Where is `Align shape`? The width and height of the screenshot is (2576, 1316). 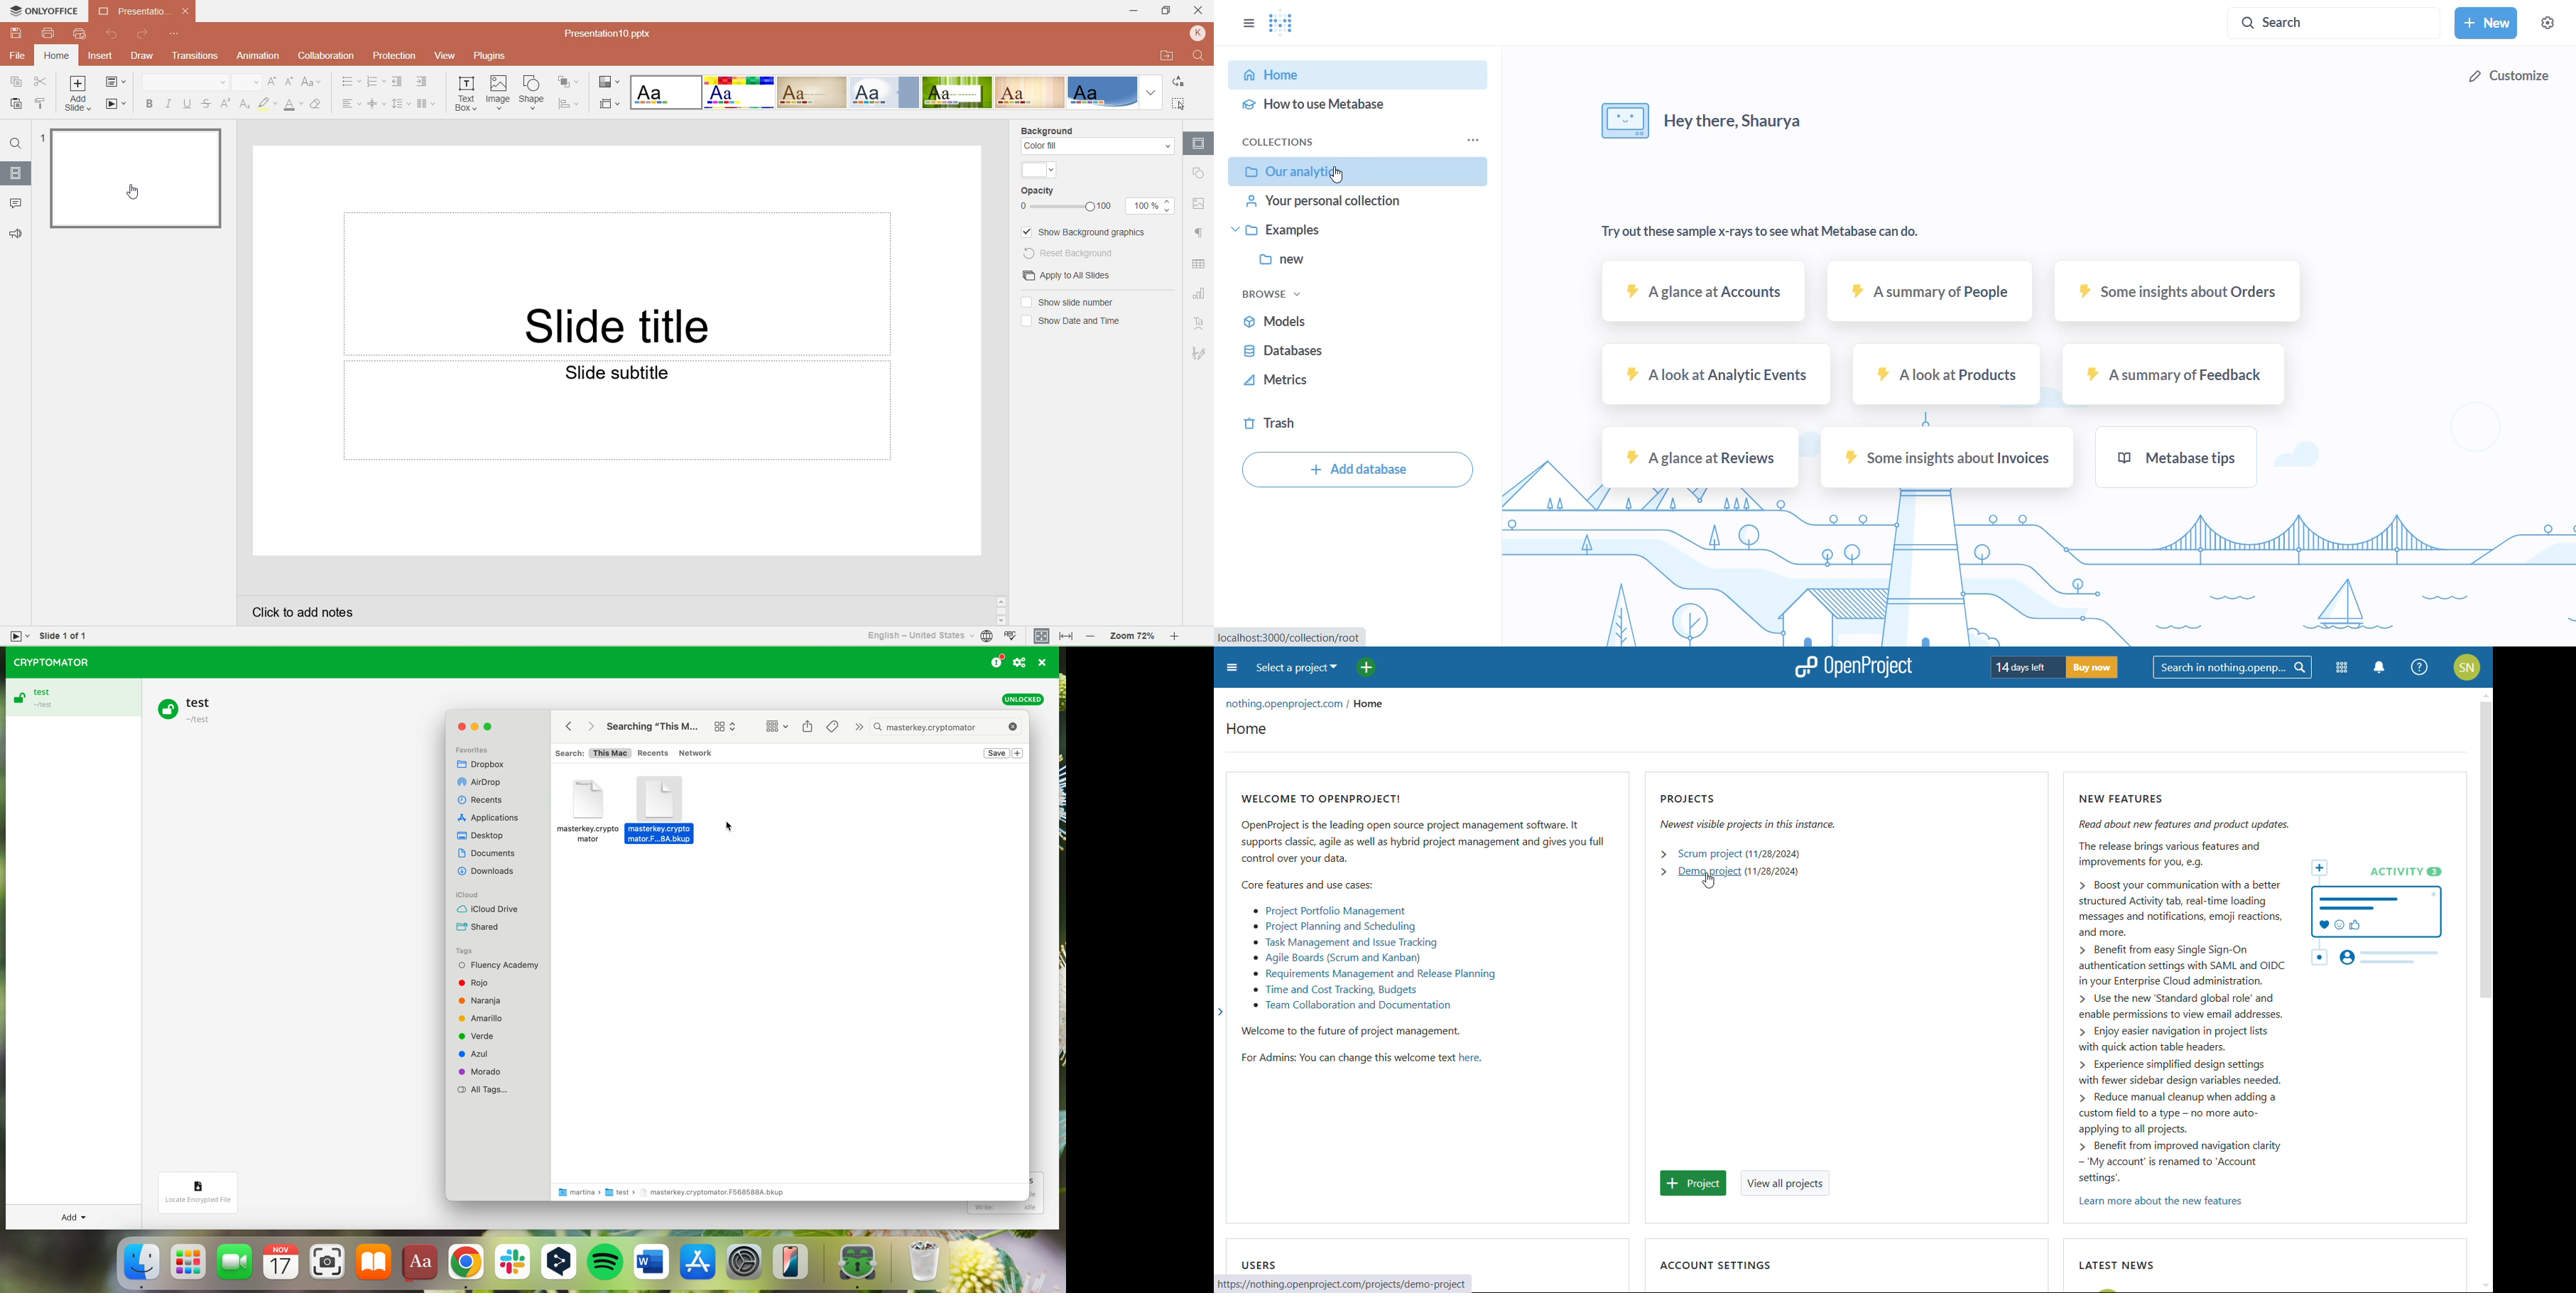 Align shape is located at coordinates (570, 102).